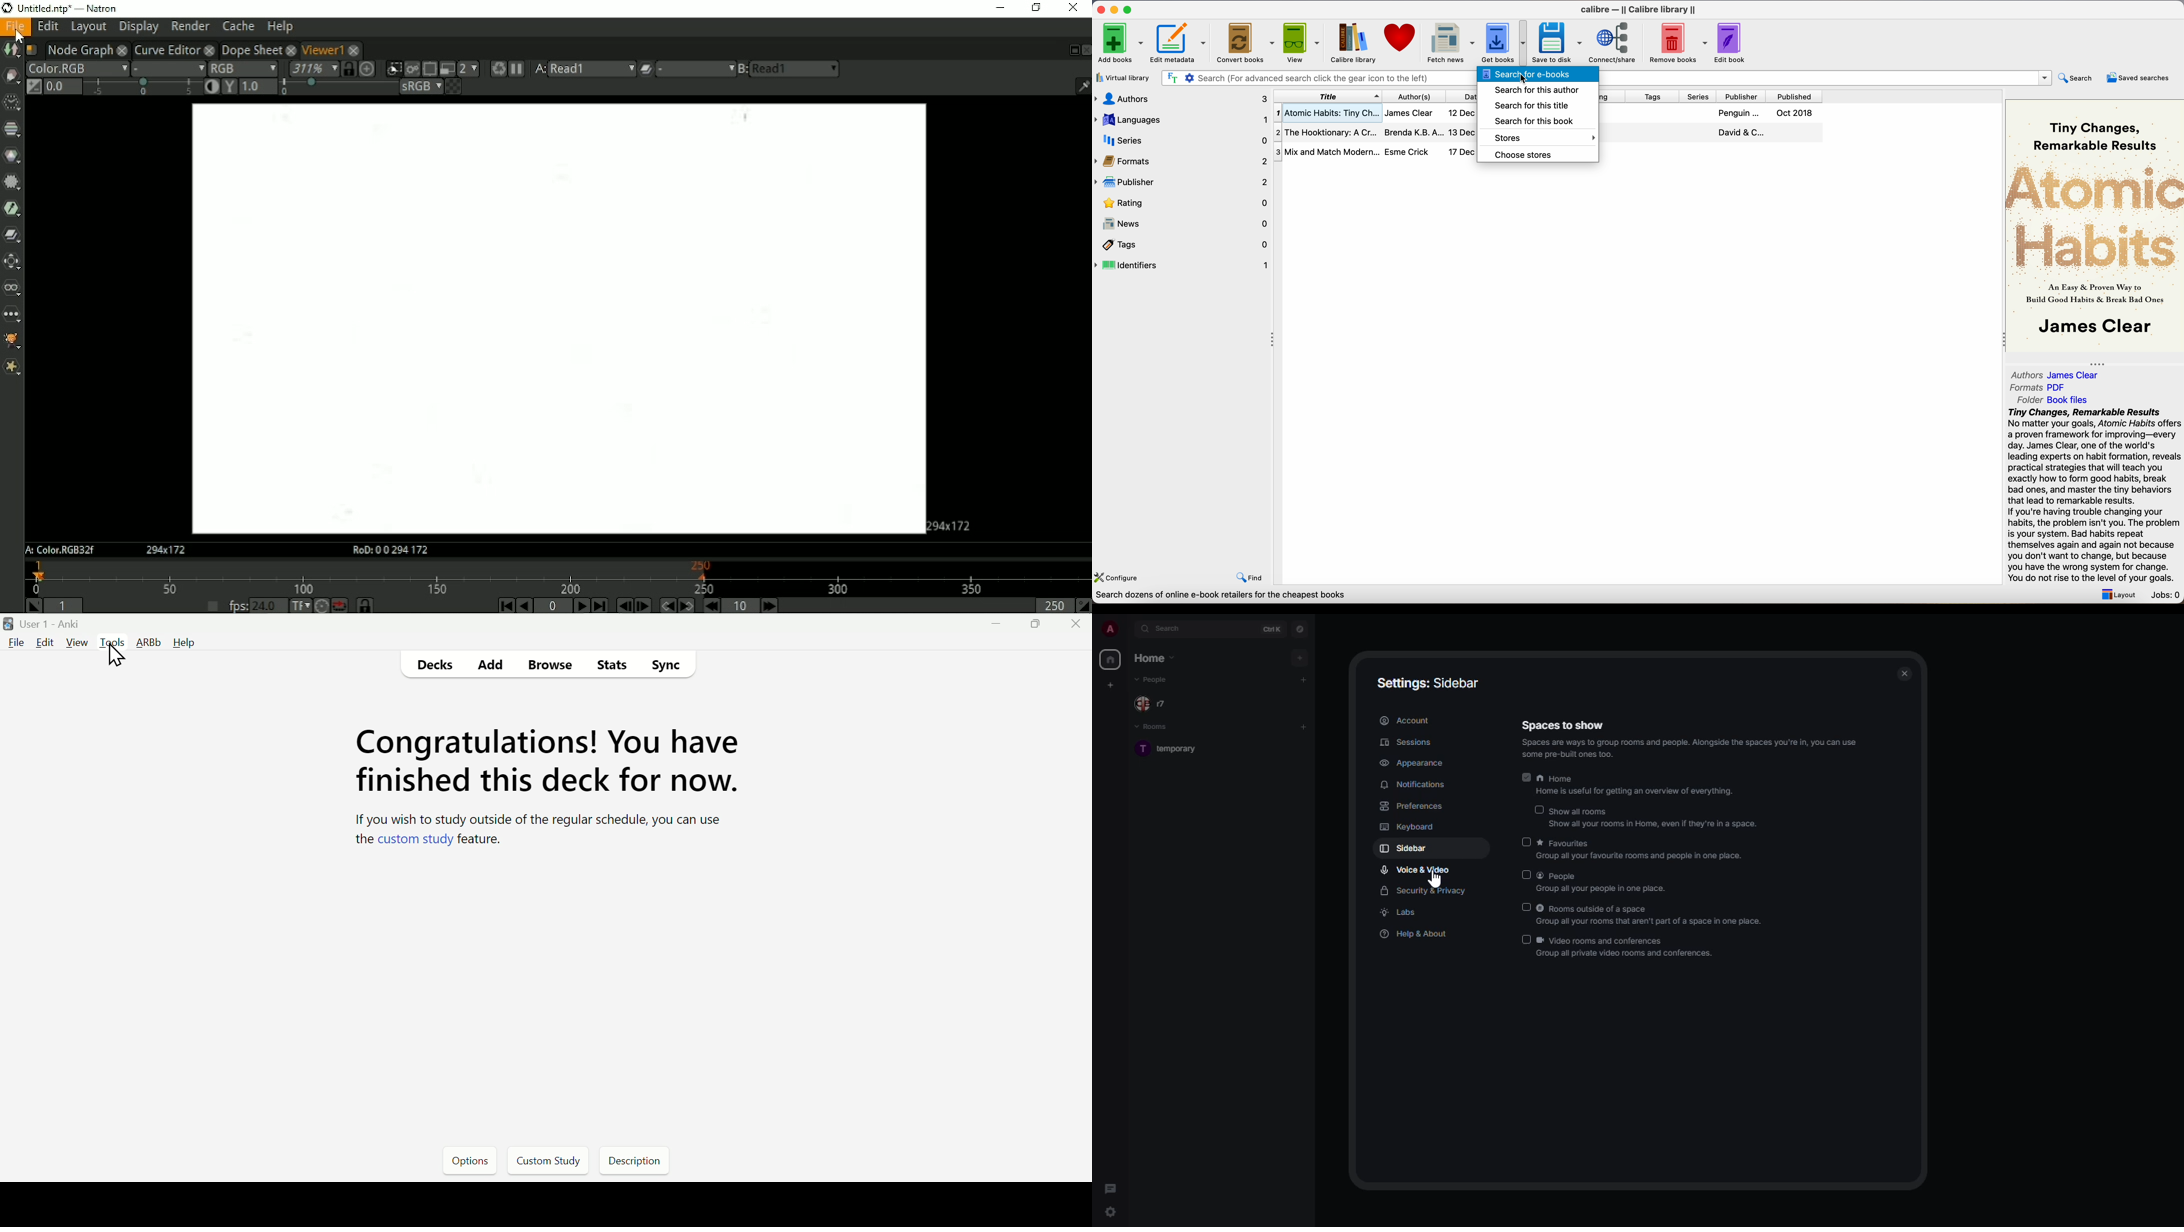  Describe the element at coordinates (1615, 42) in the screenshot. I see `connect/share` at that location.